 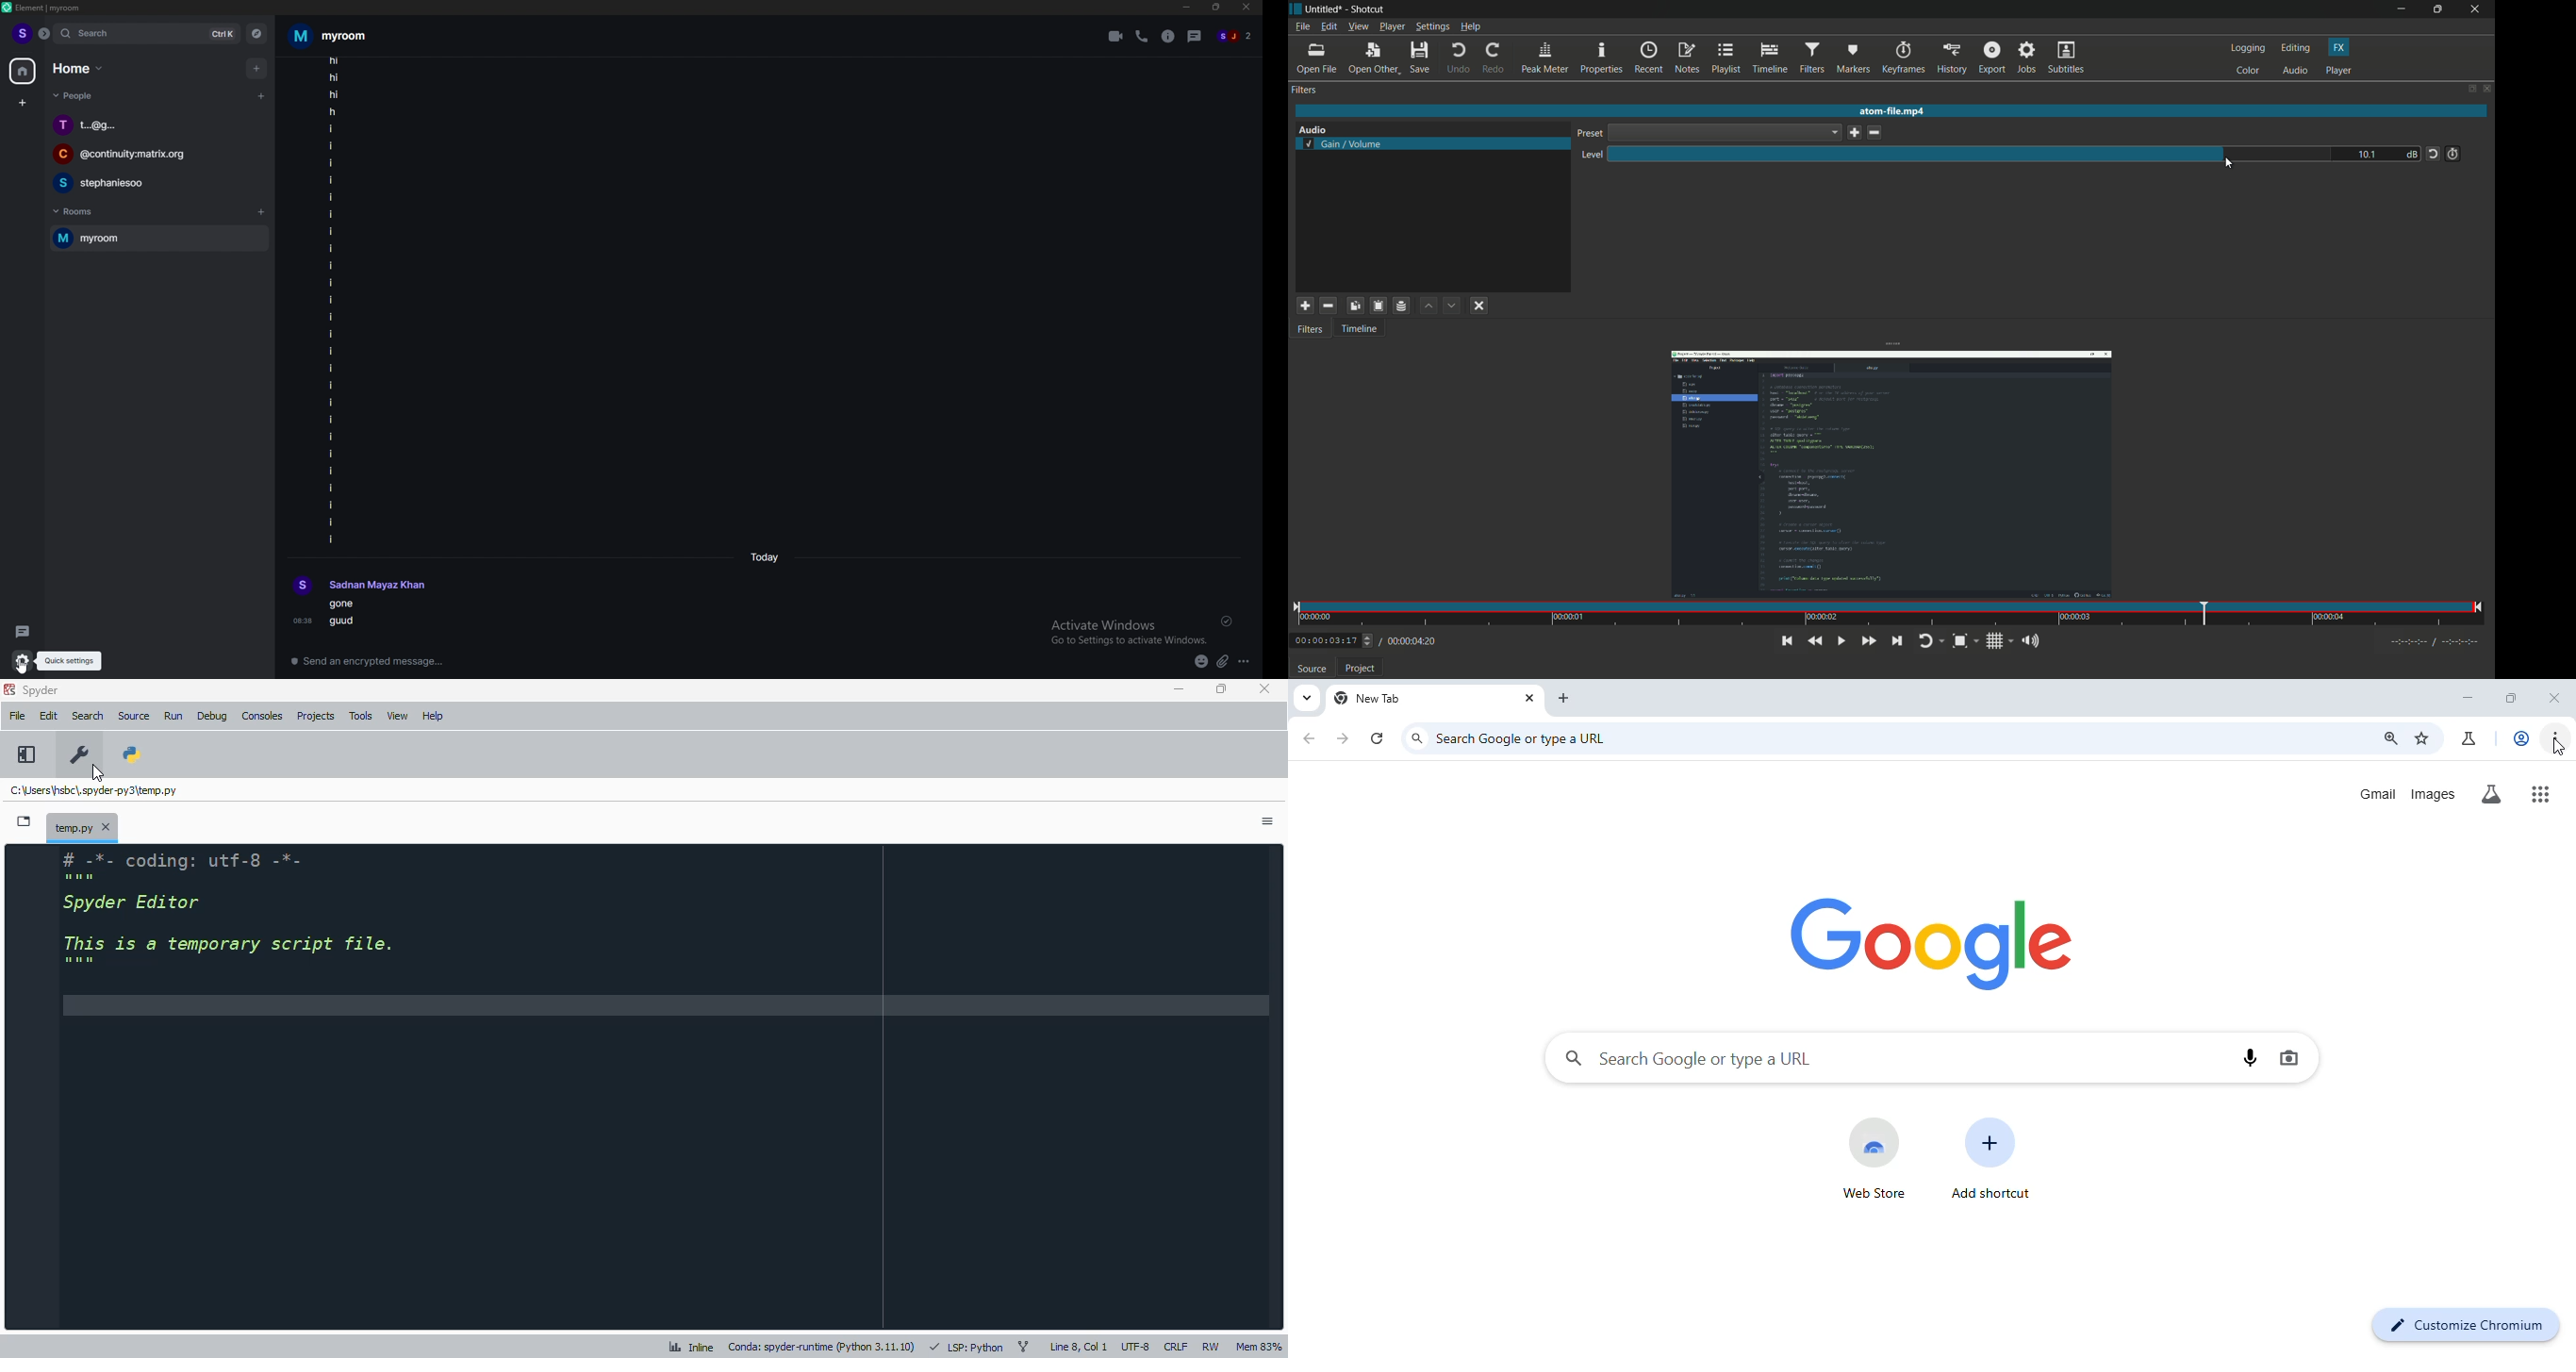 I want to click on google logo, so click(x=1935, y=941).